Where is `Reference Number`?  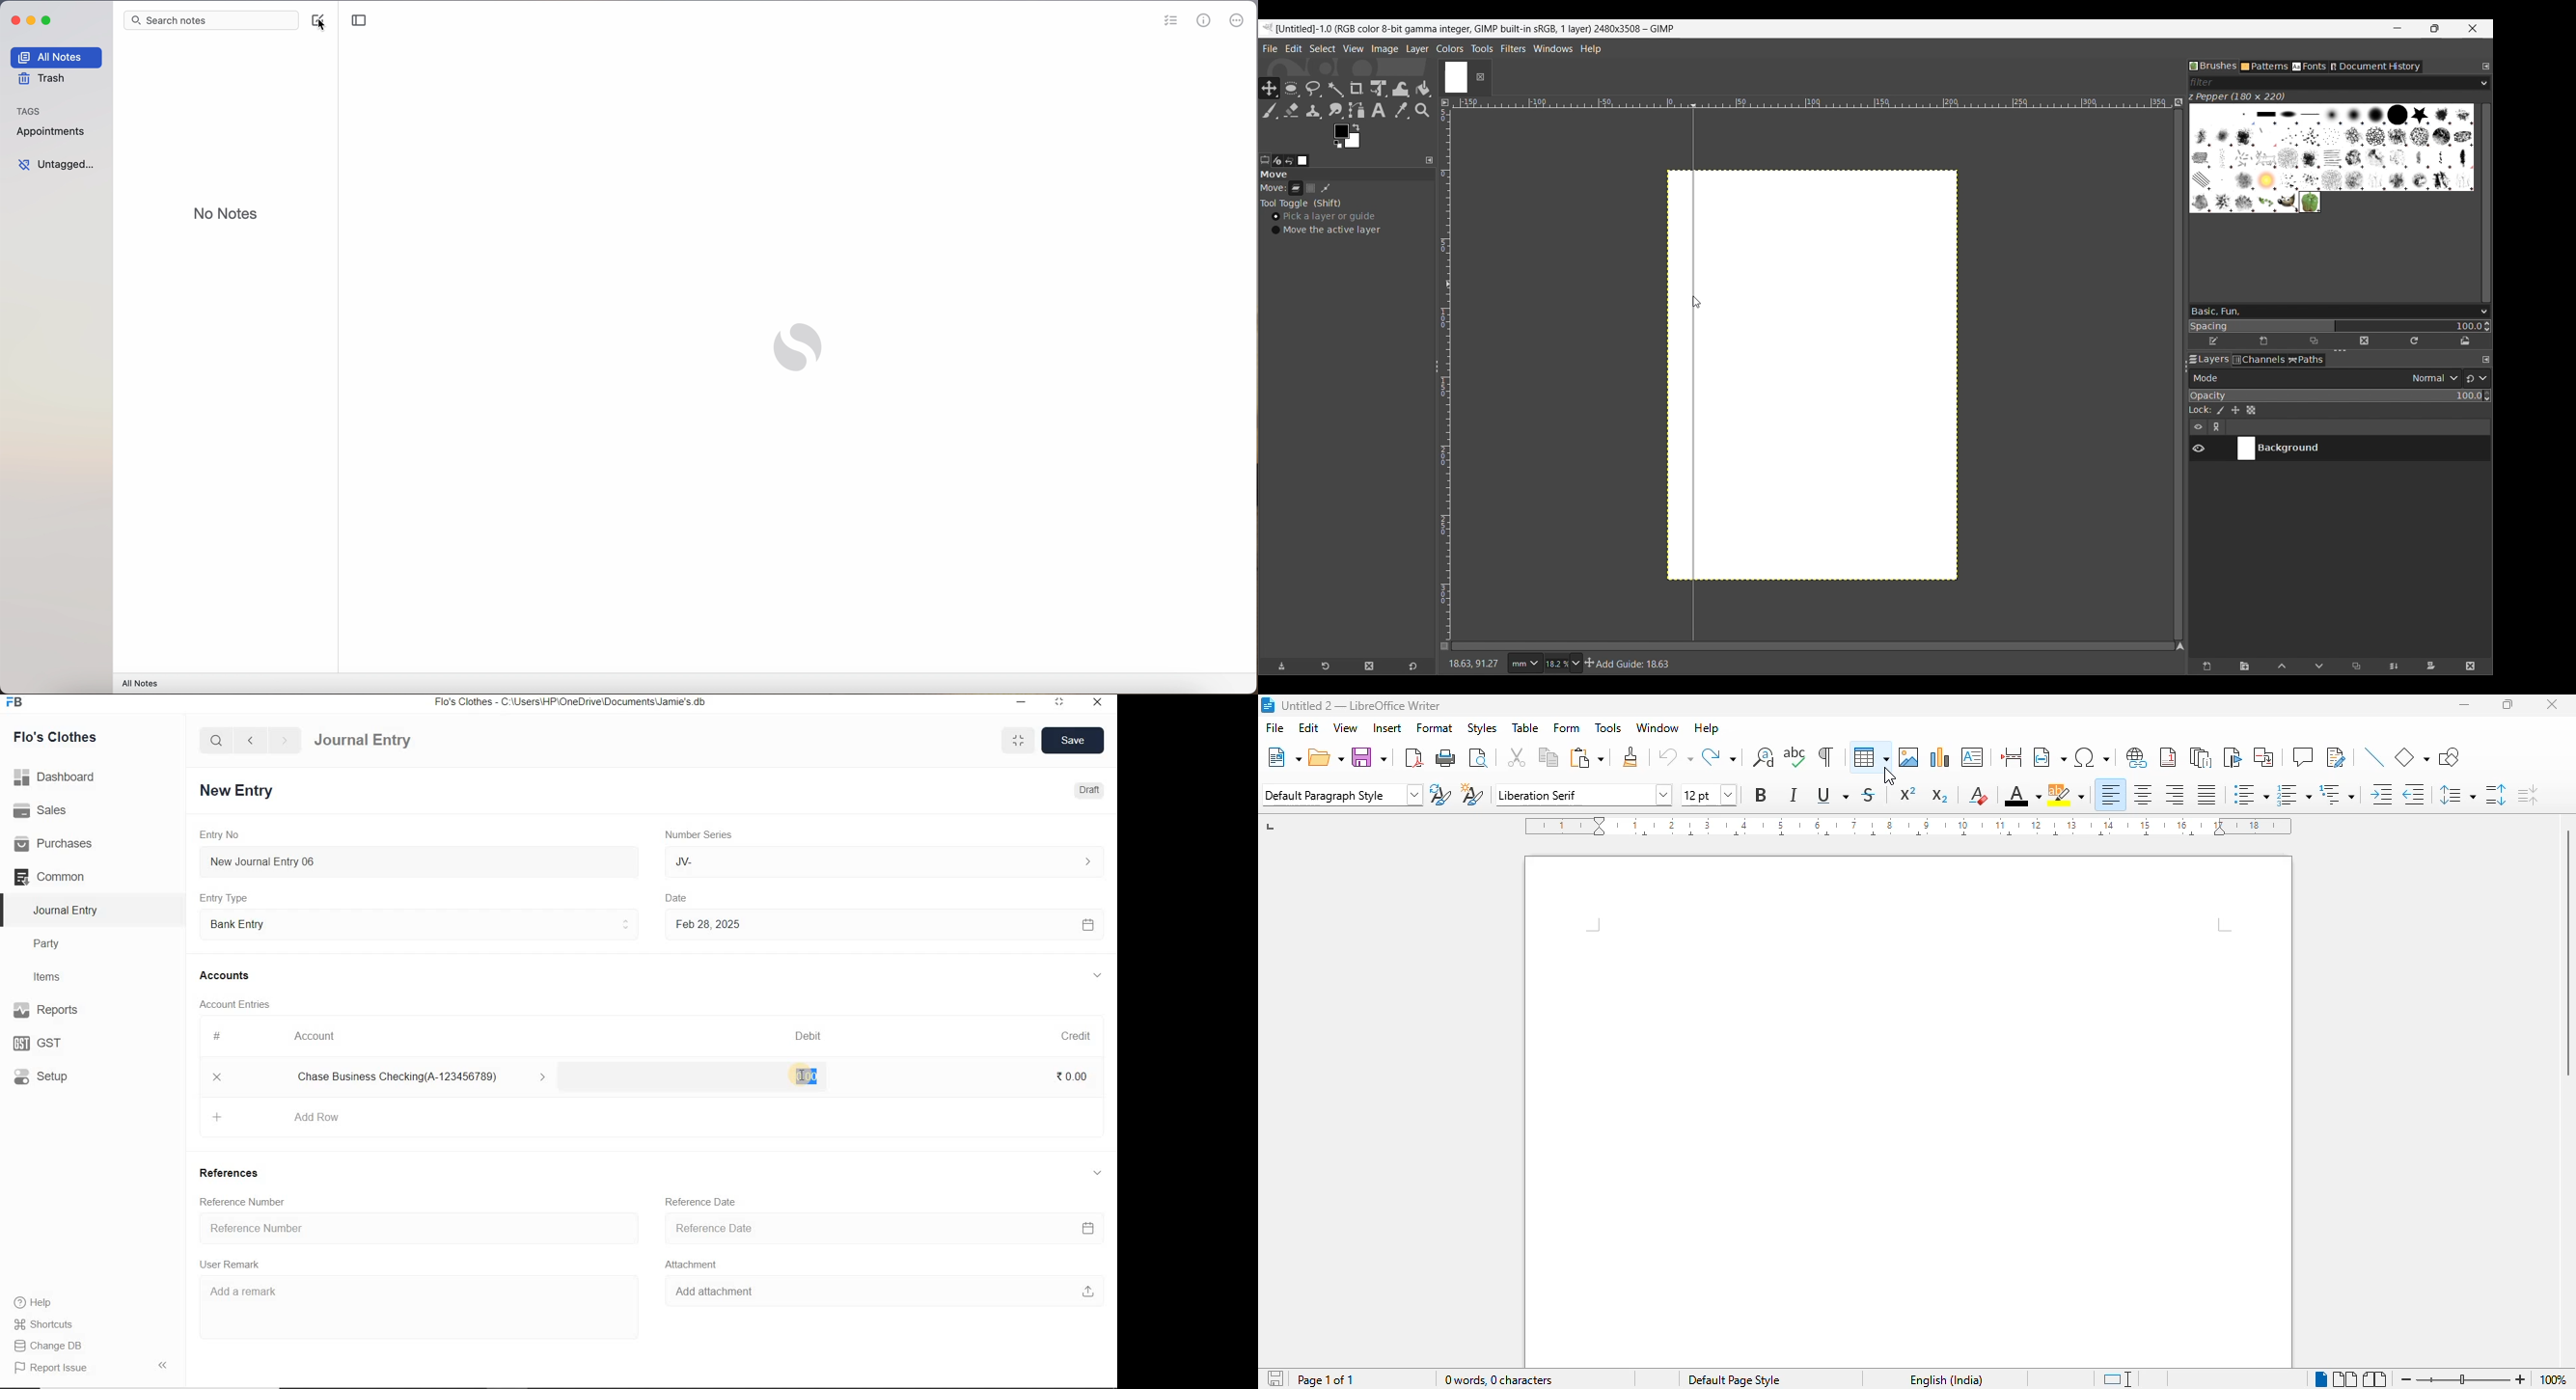
Reference Number is located at coordinates (416, 1229).